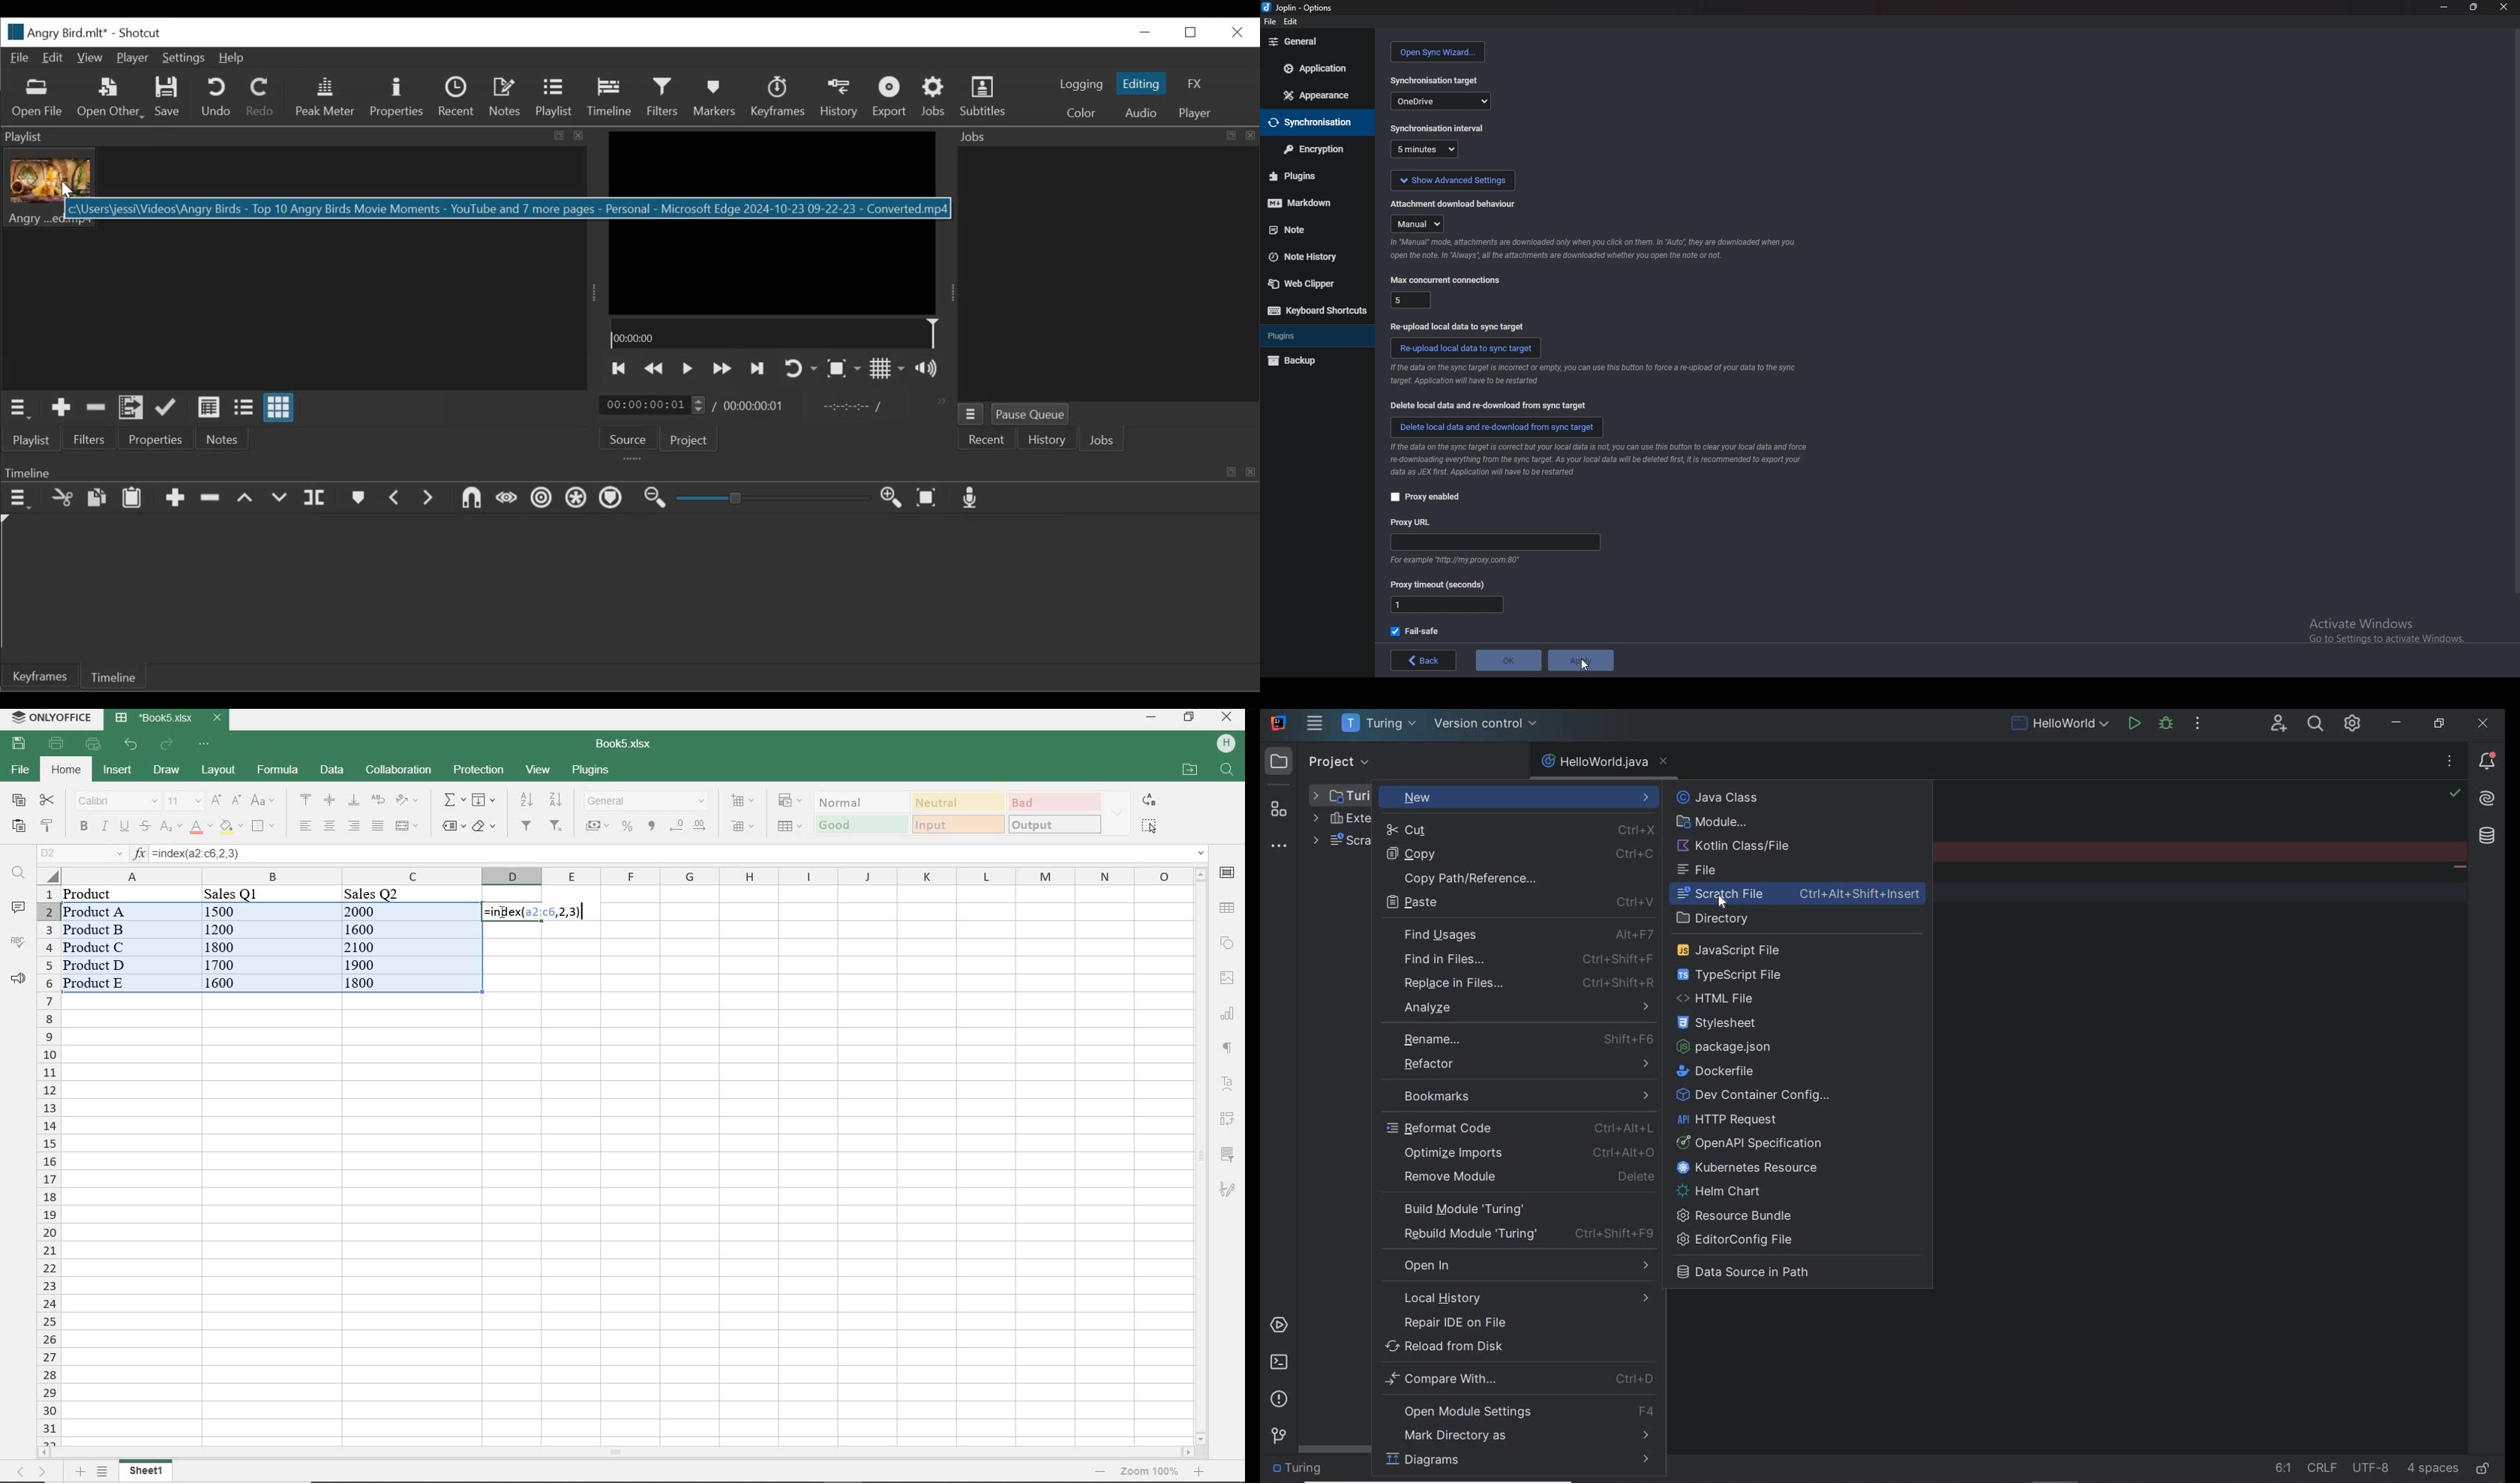  Describe the element at coordinates (1488, 725) in the screenshot. I see `version control` at that location.